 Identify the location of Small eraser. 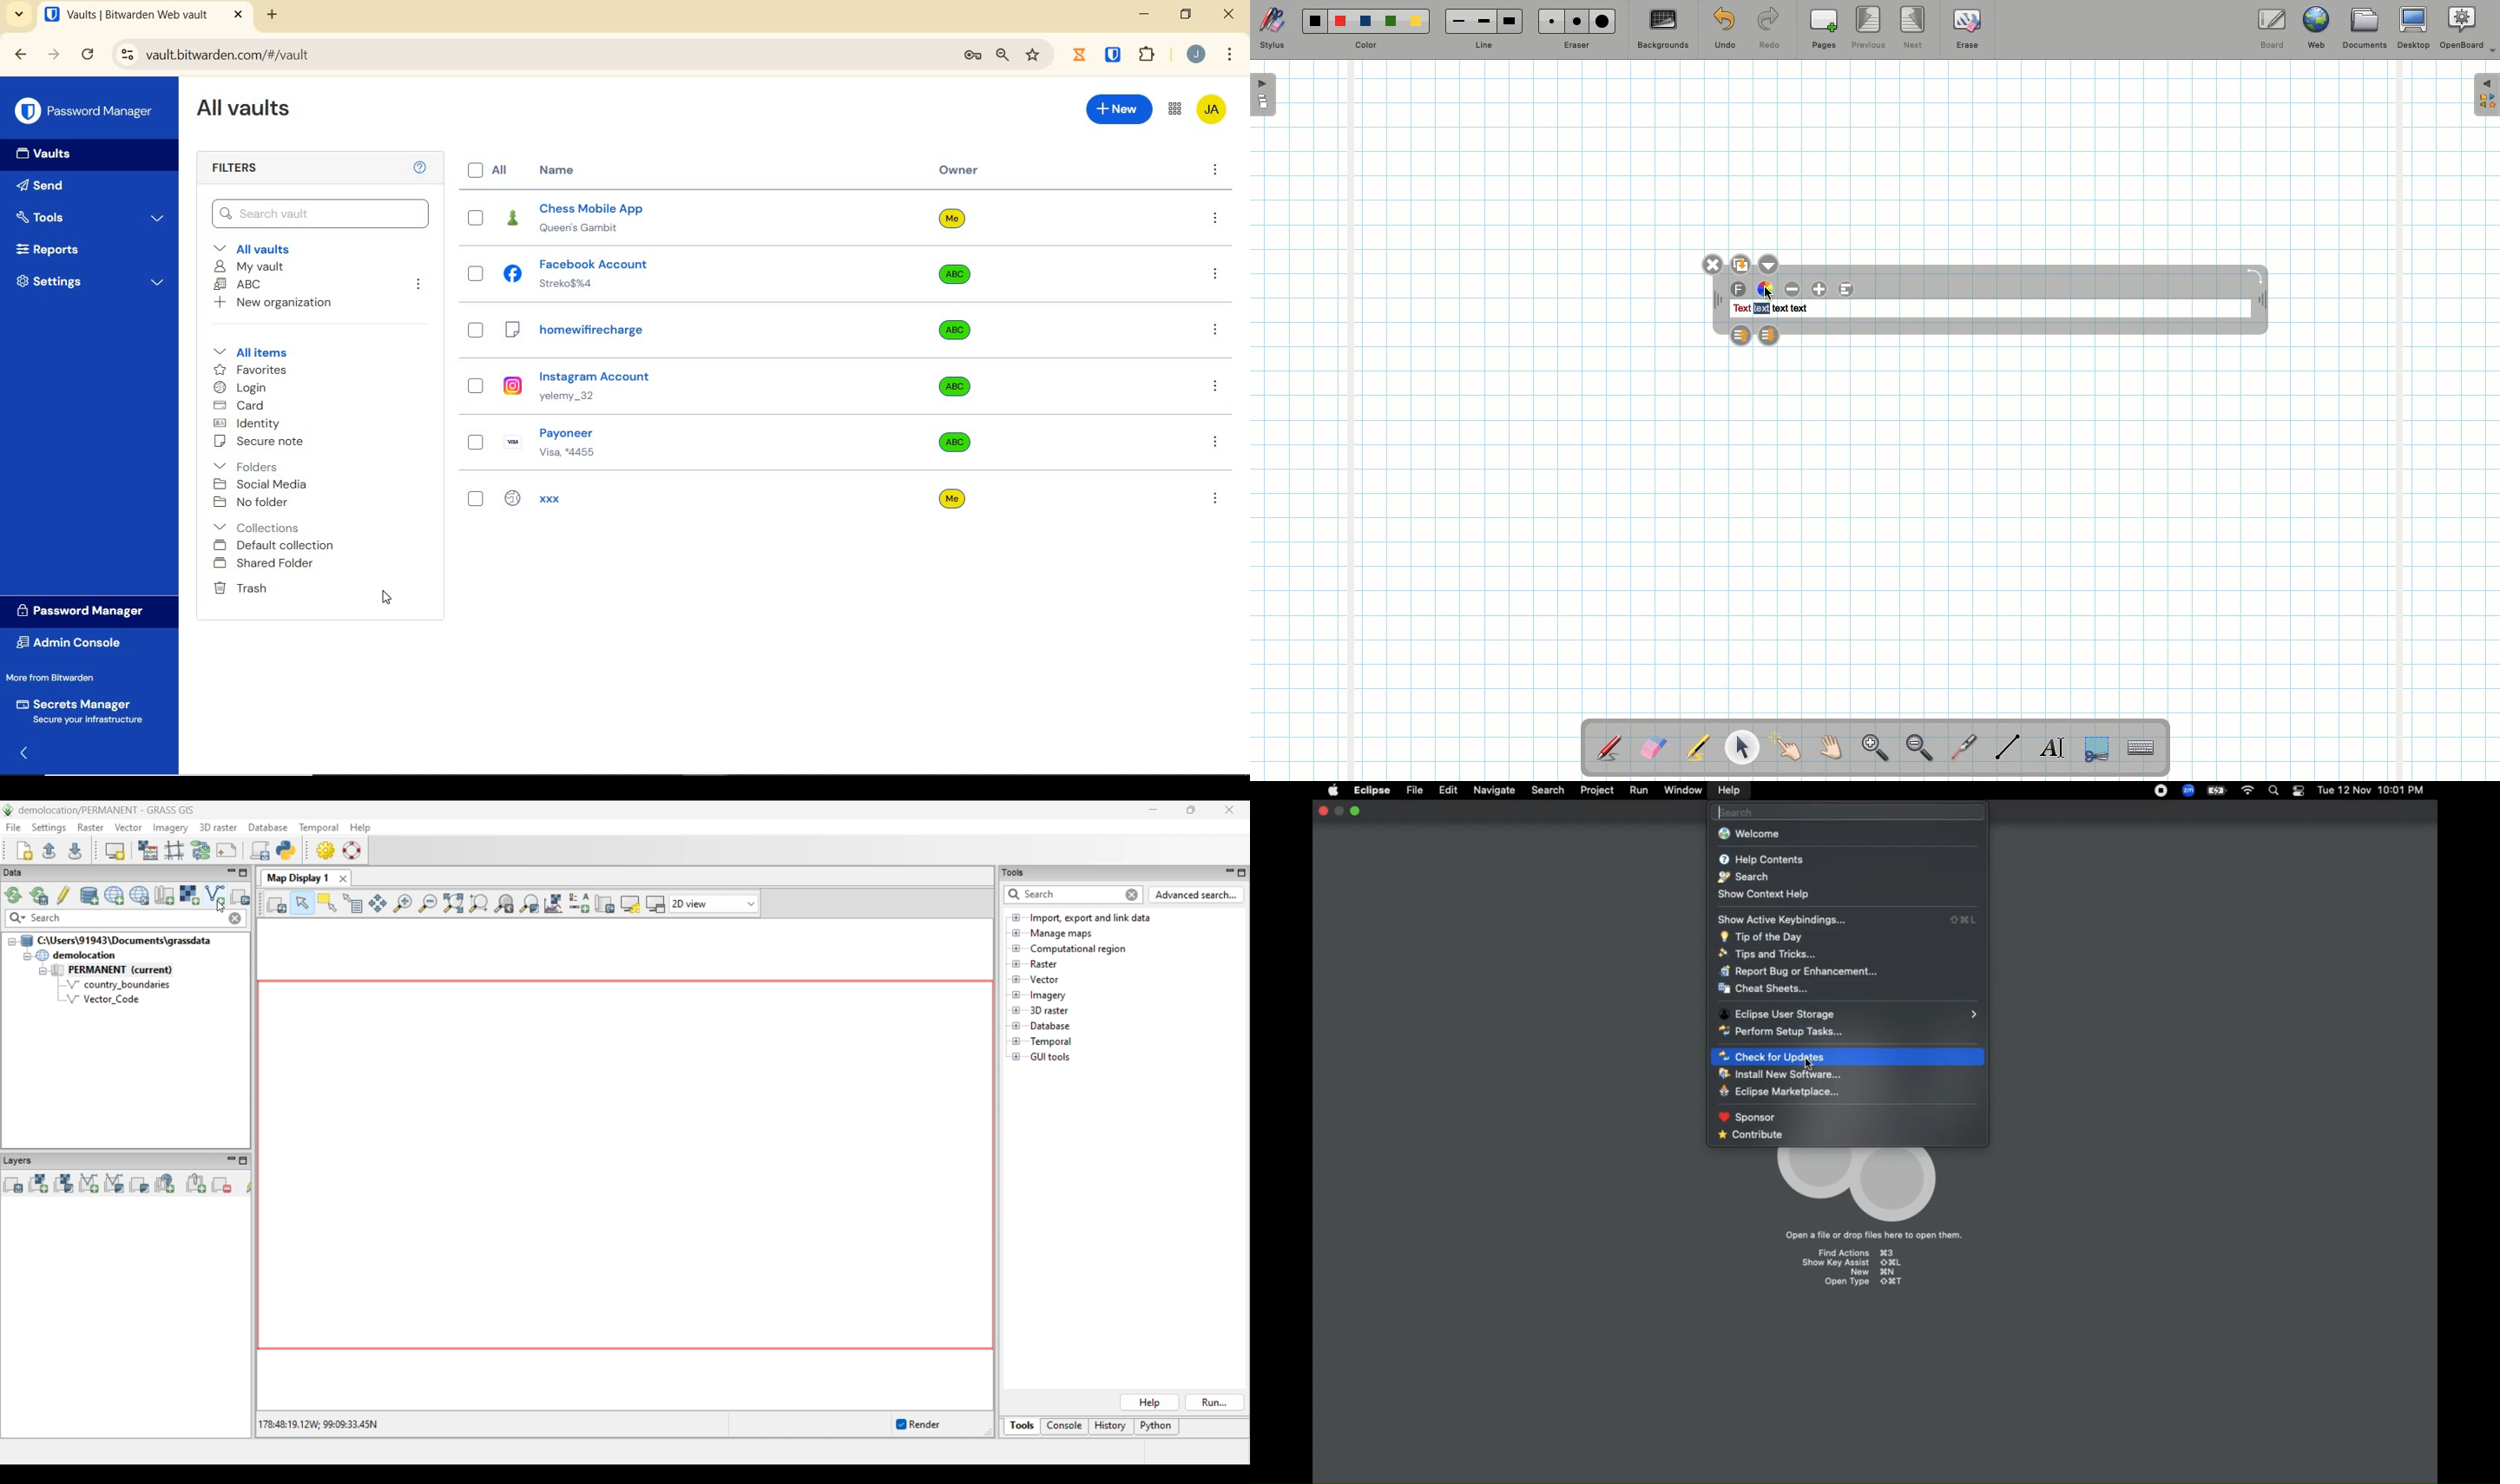
(1547, 21).